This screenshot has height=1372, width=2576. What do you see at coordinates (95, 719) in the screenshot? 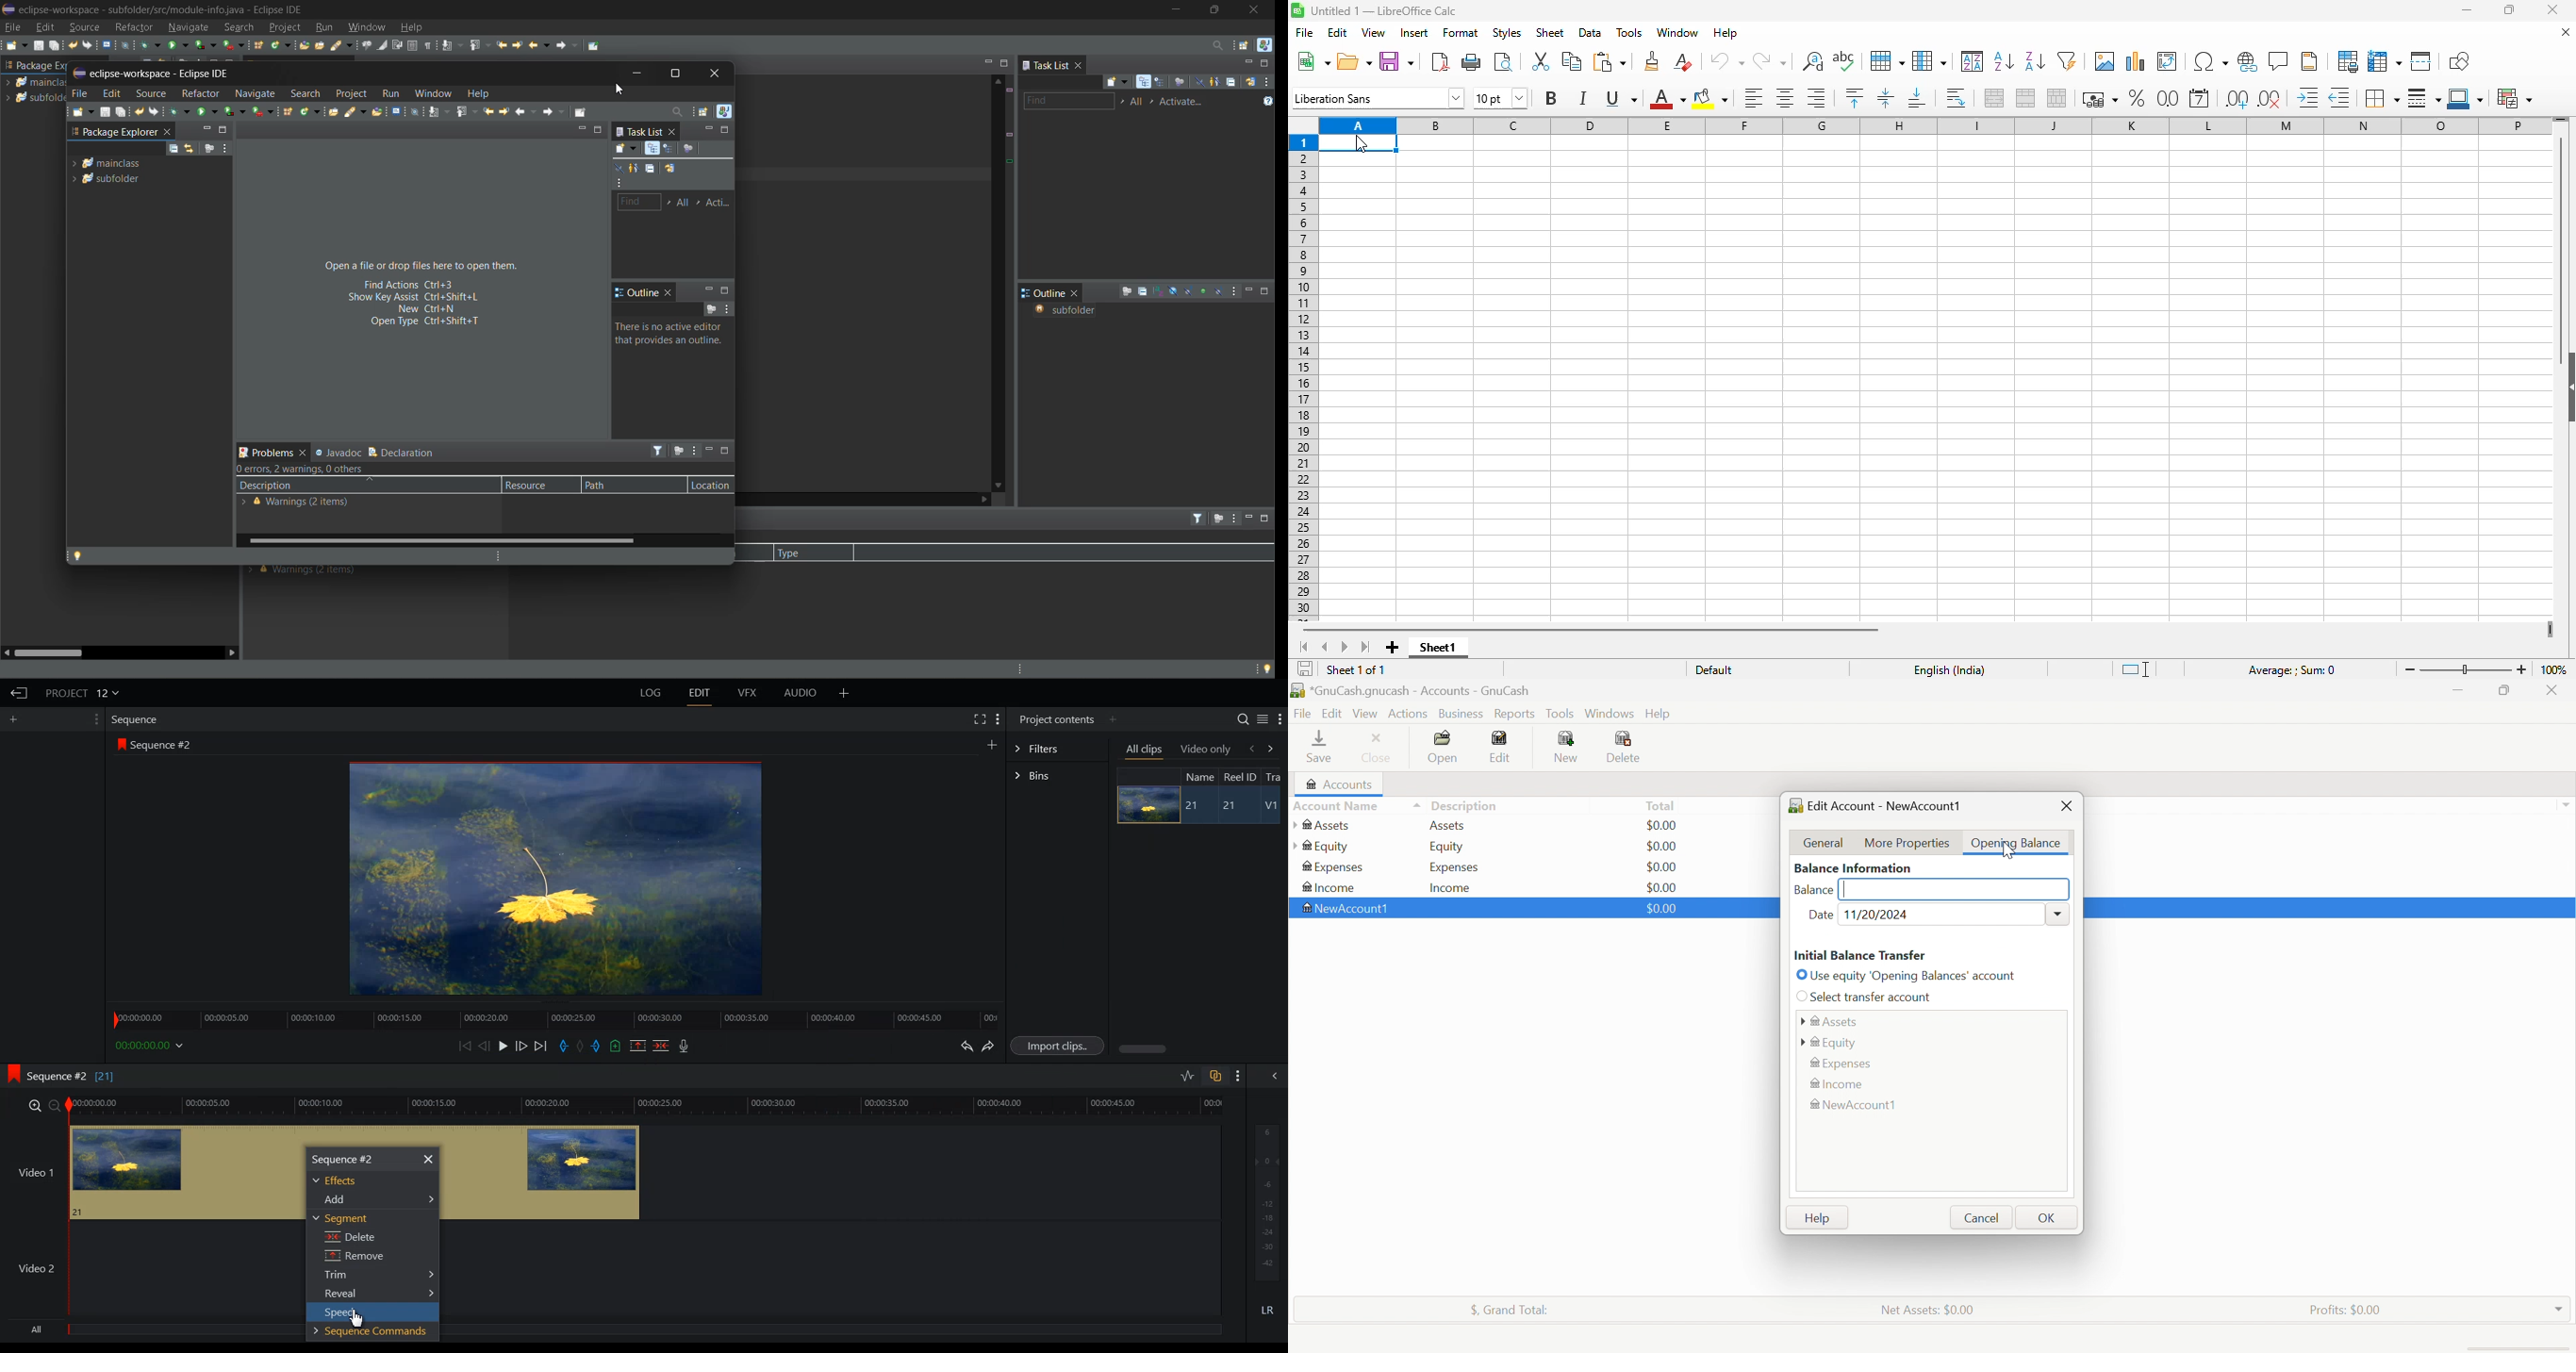
I see `Show setting menu` at bounding box center [95, 719].